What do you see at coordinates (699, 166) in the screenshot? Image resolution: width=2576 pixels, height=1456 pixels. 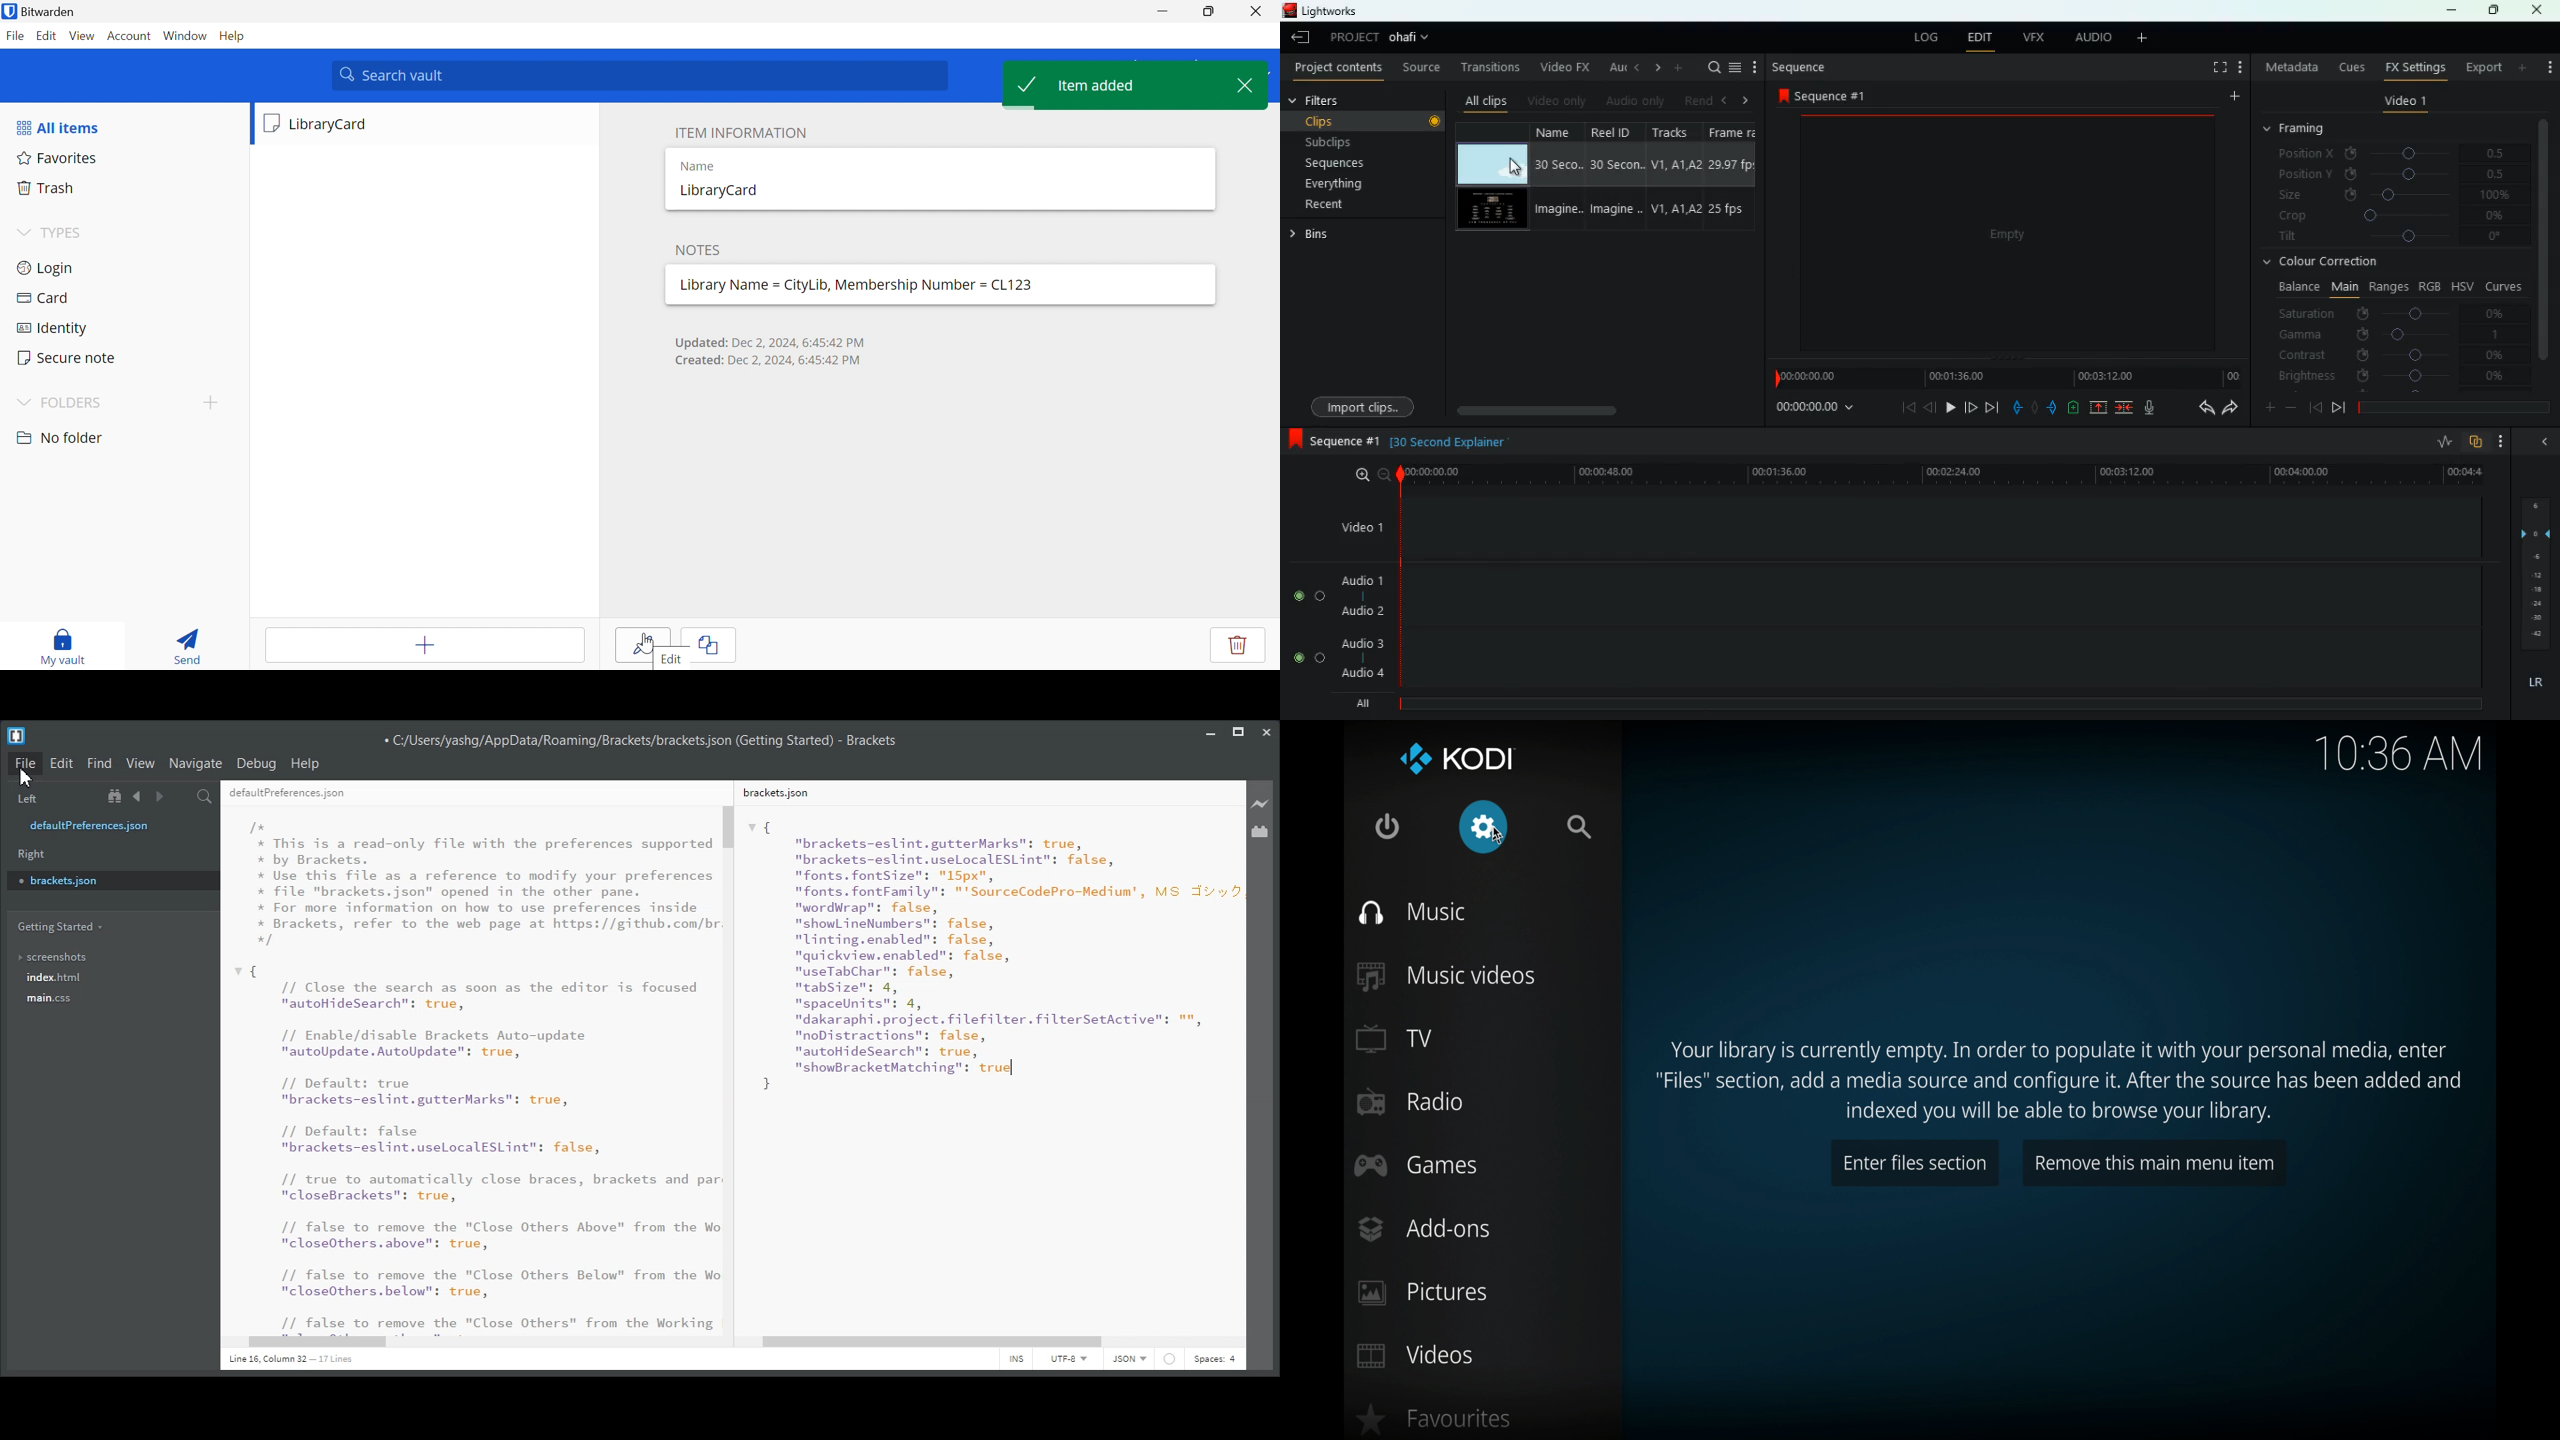 I see `Name` at bounding box center [699, 166].